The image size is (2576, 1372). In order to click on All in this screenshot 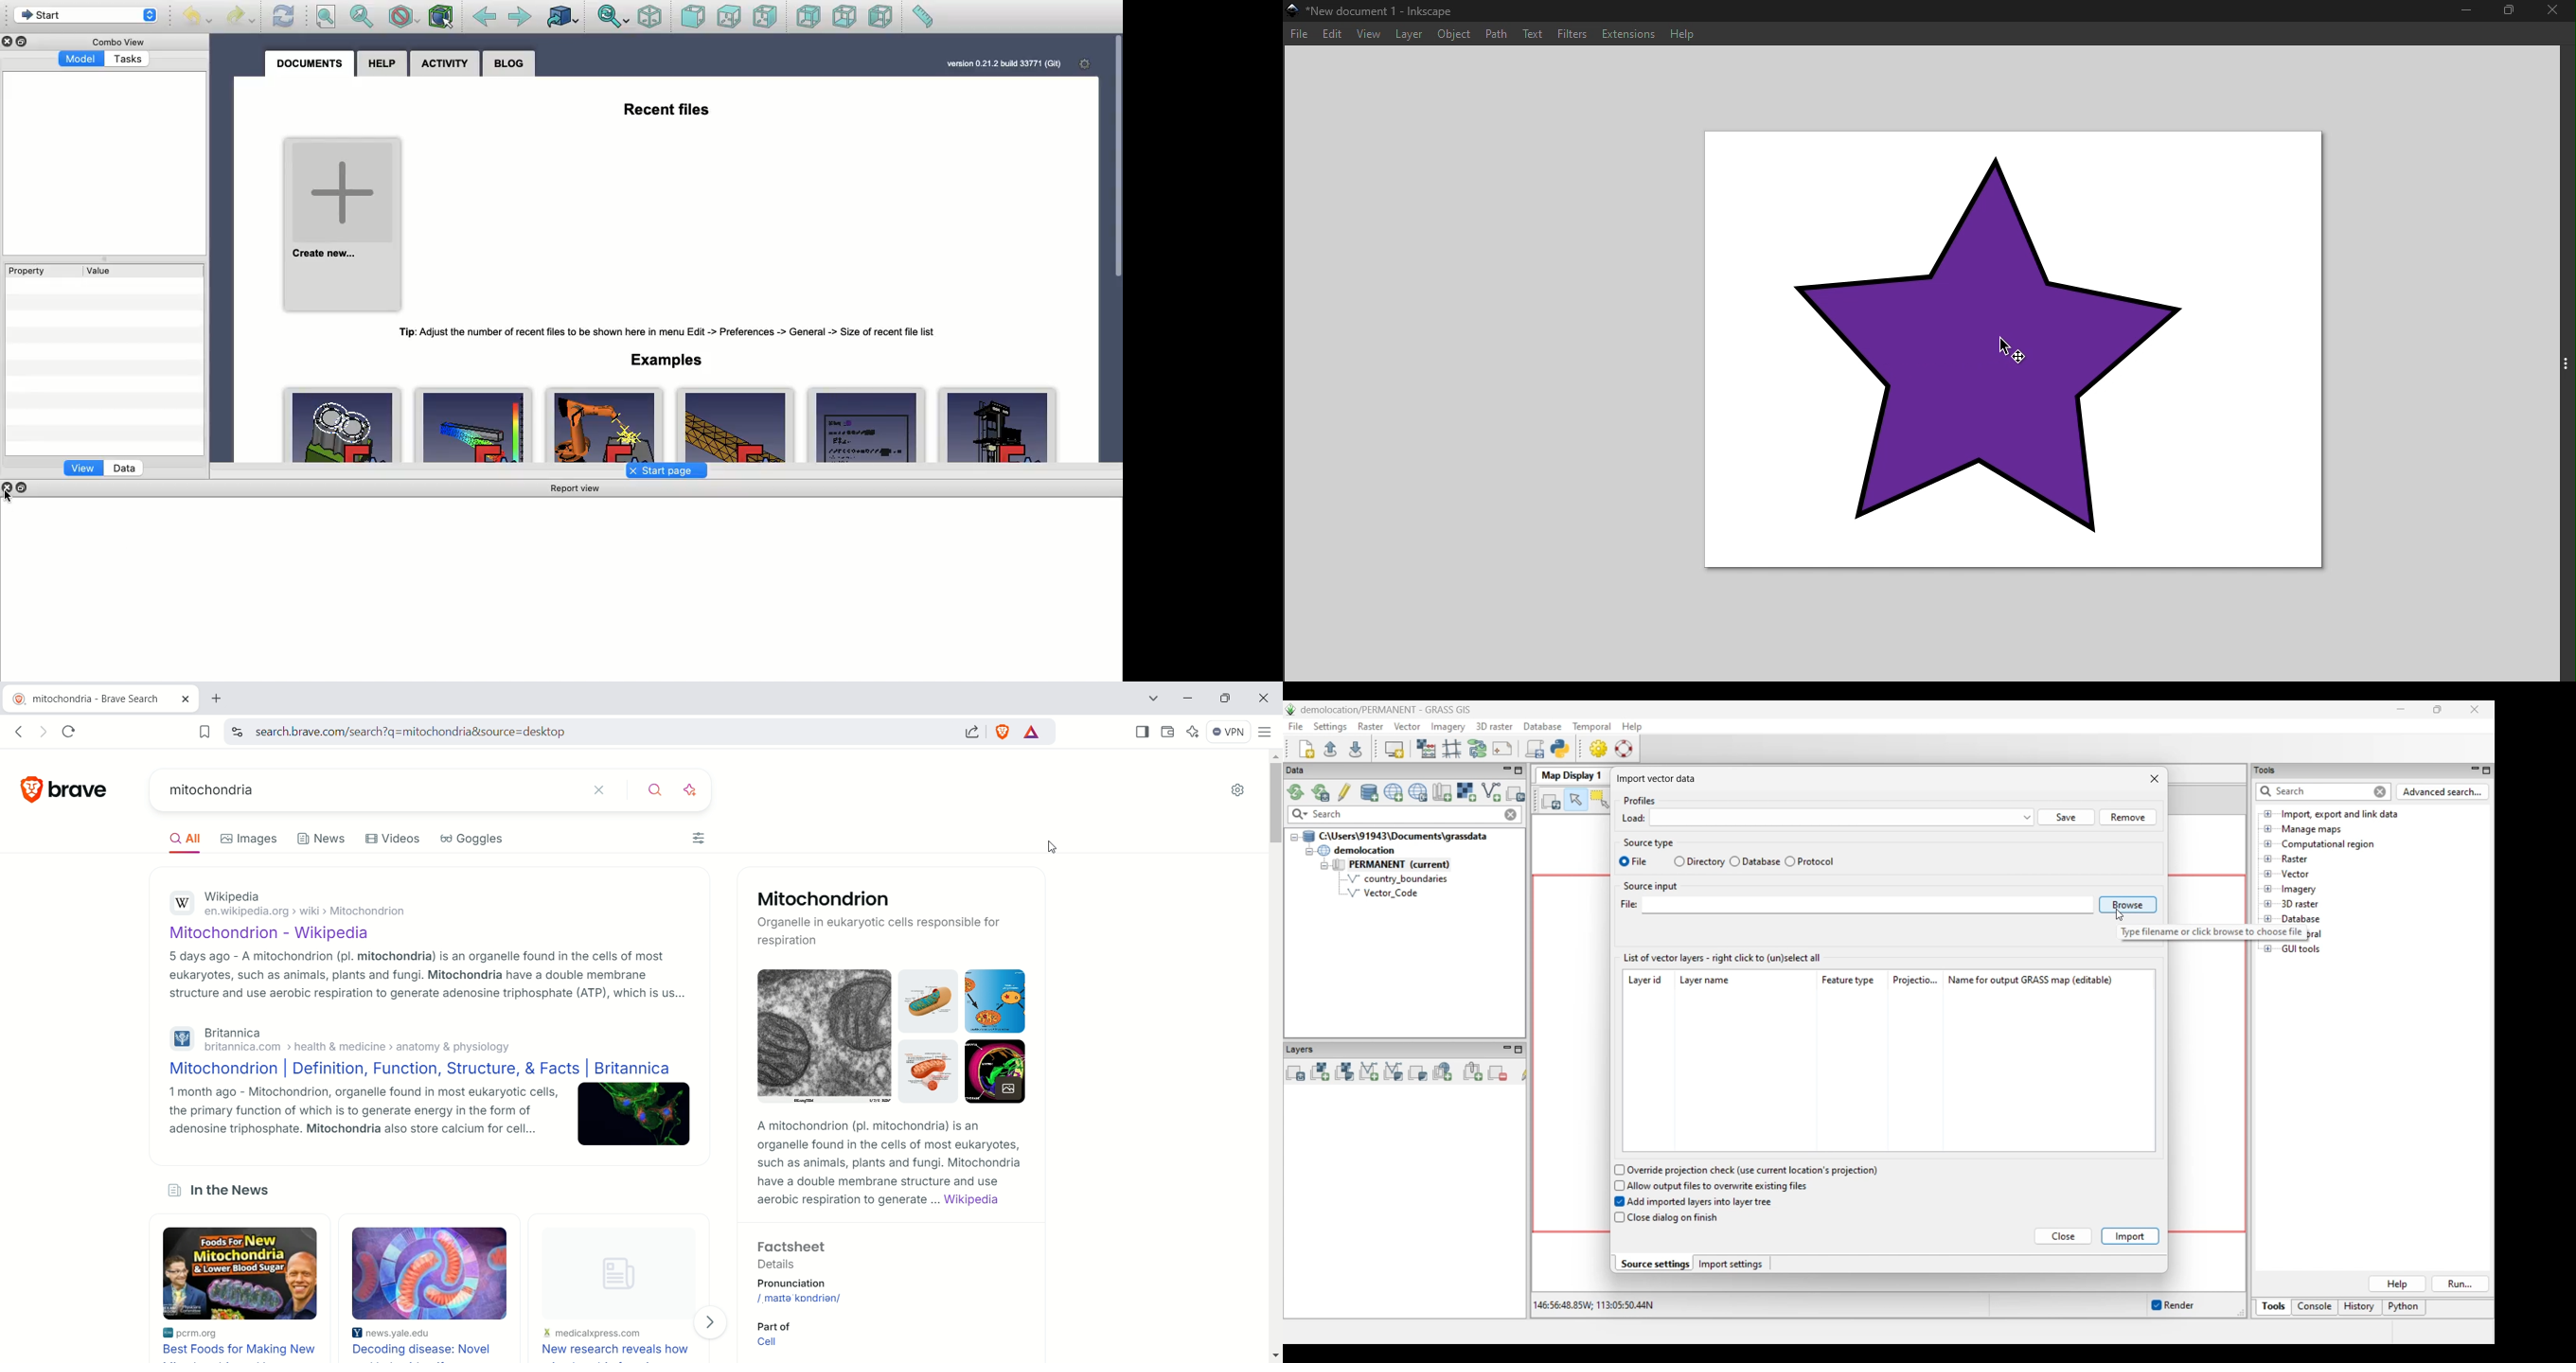, I will do `click(181, 842)`.